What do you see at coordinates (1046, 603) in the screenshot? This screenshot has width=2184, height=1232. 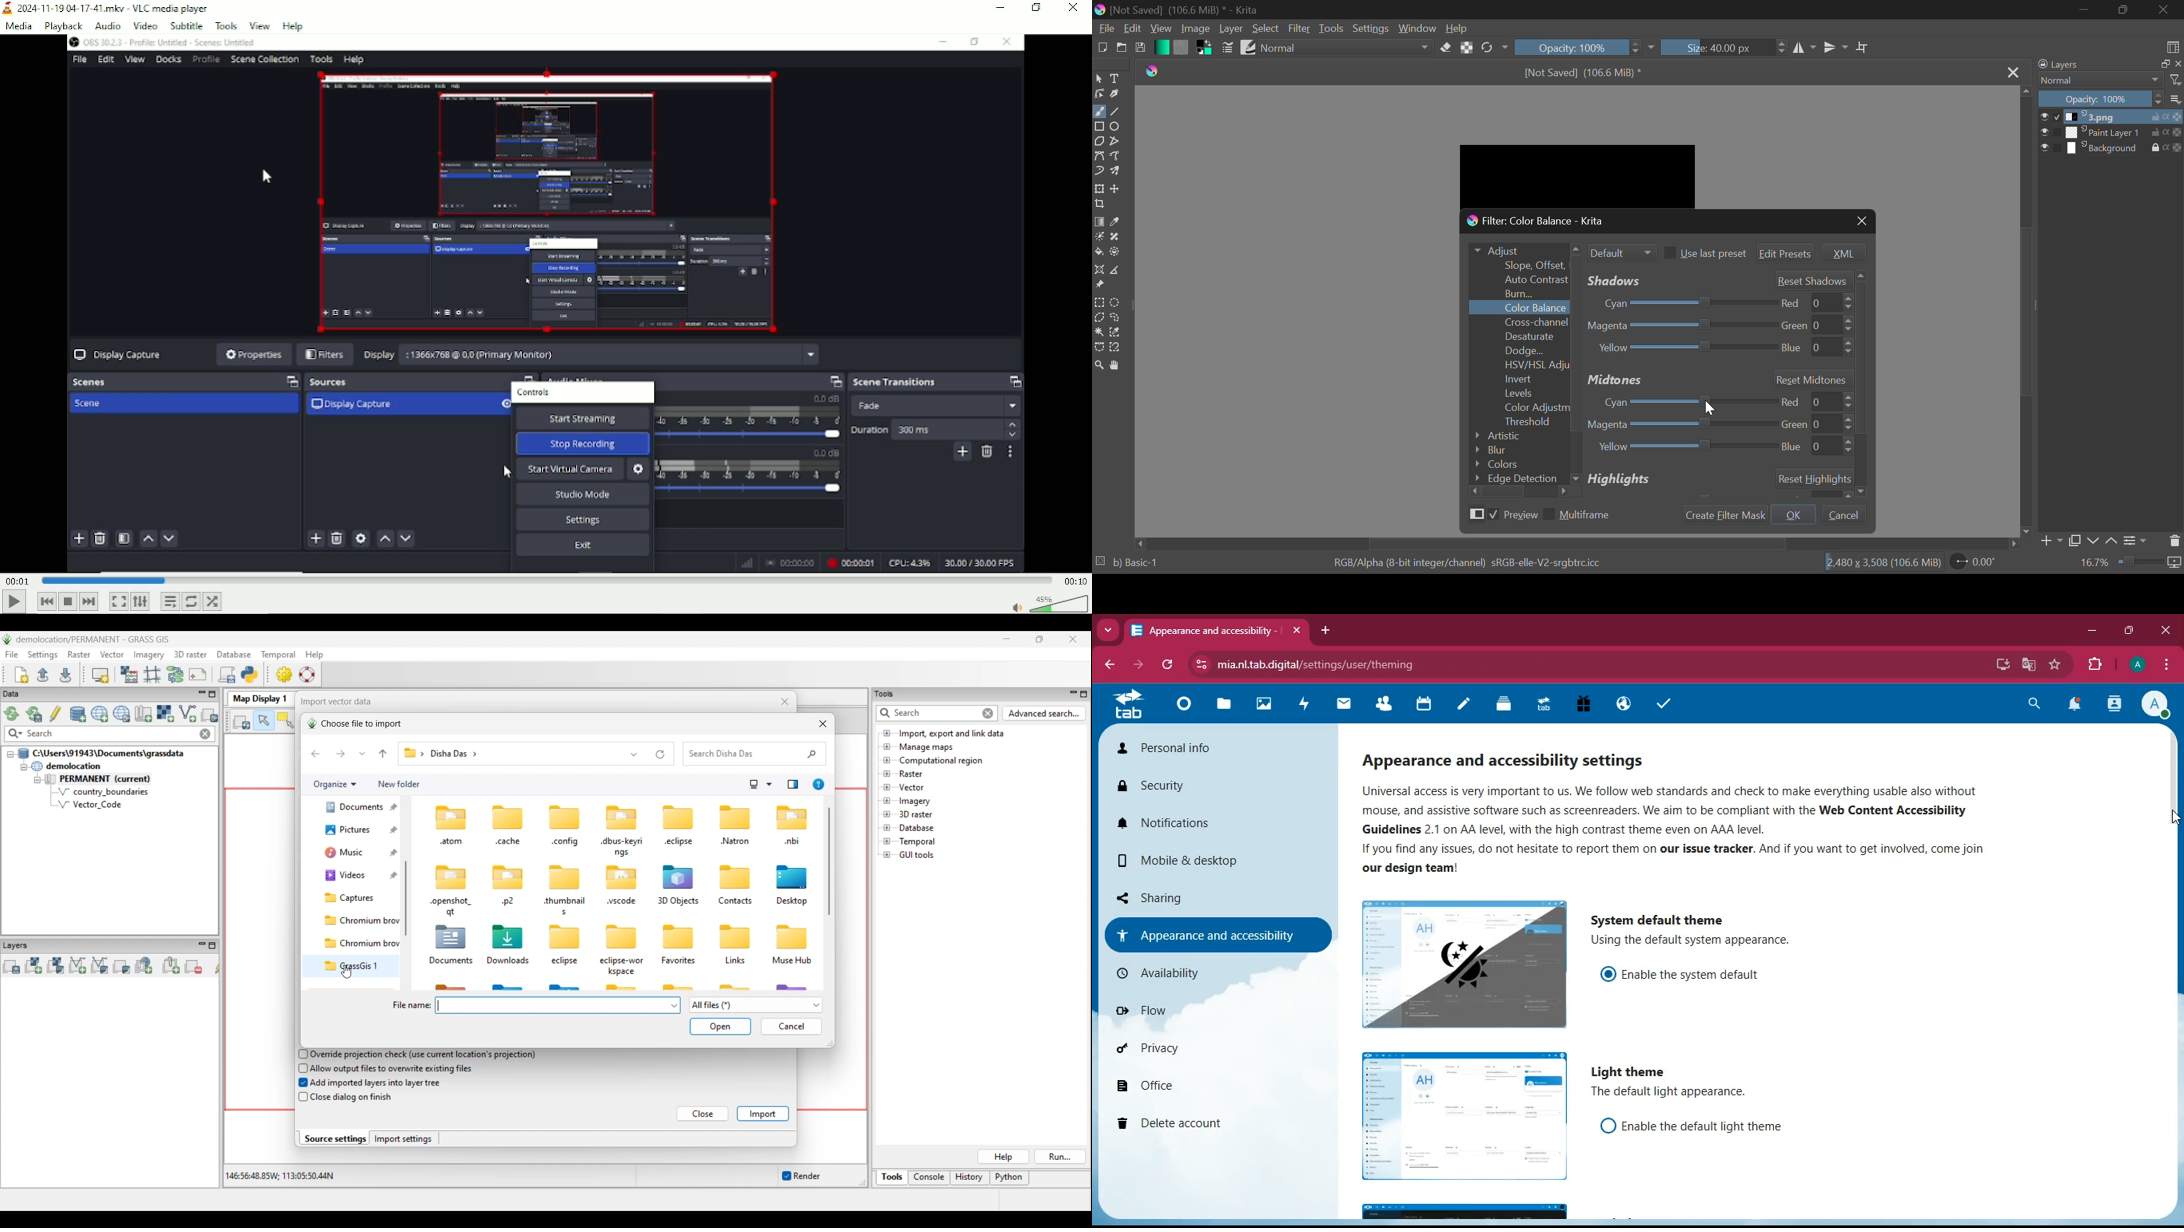 I see `Volume` at bounding box center [1046, 603].